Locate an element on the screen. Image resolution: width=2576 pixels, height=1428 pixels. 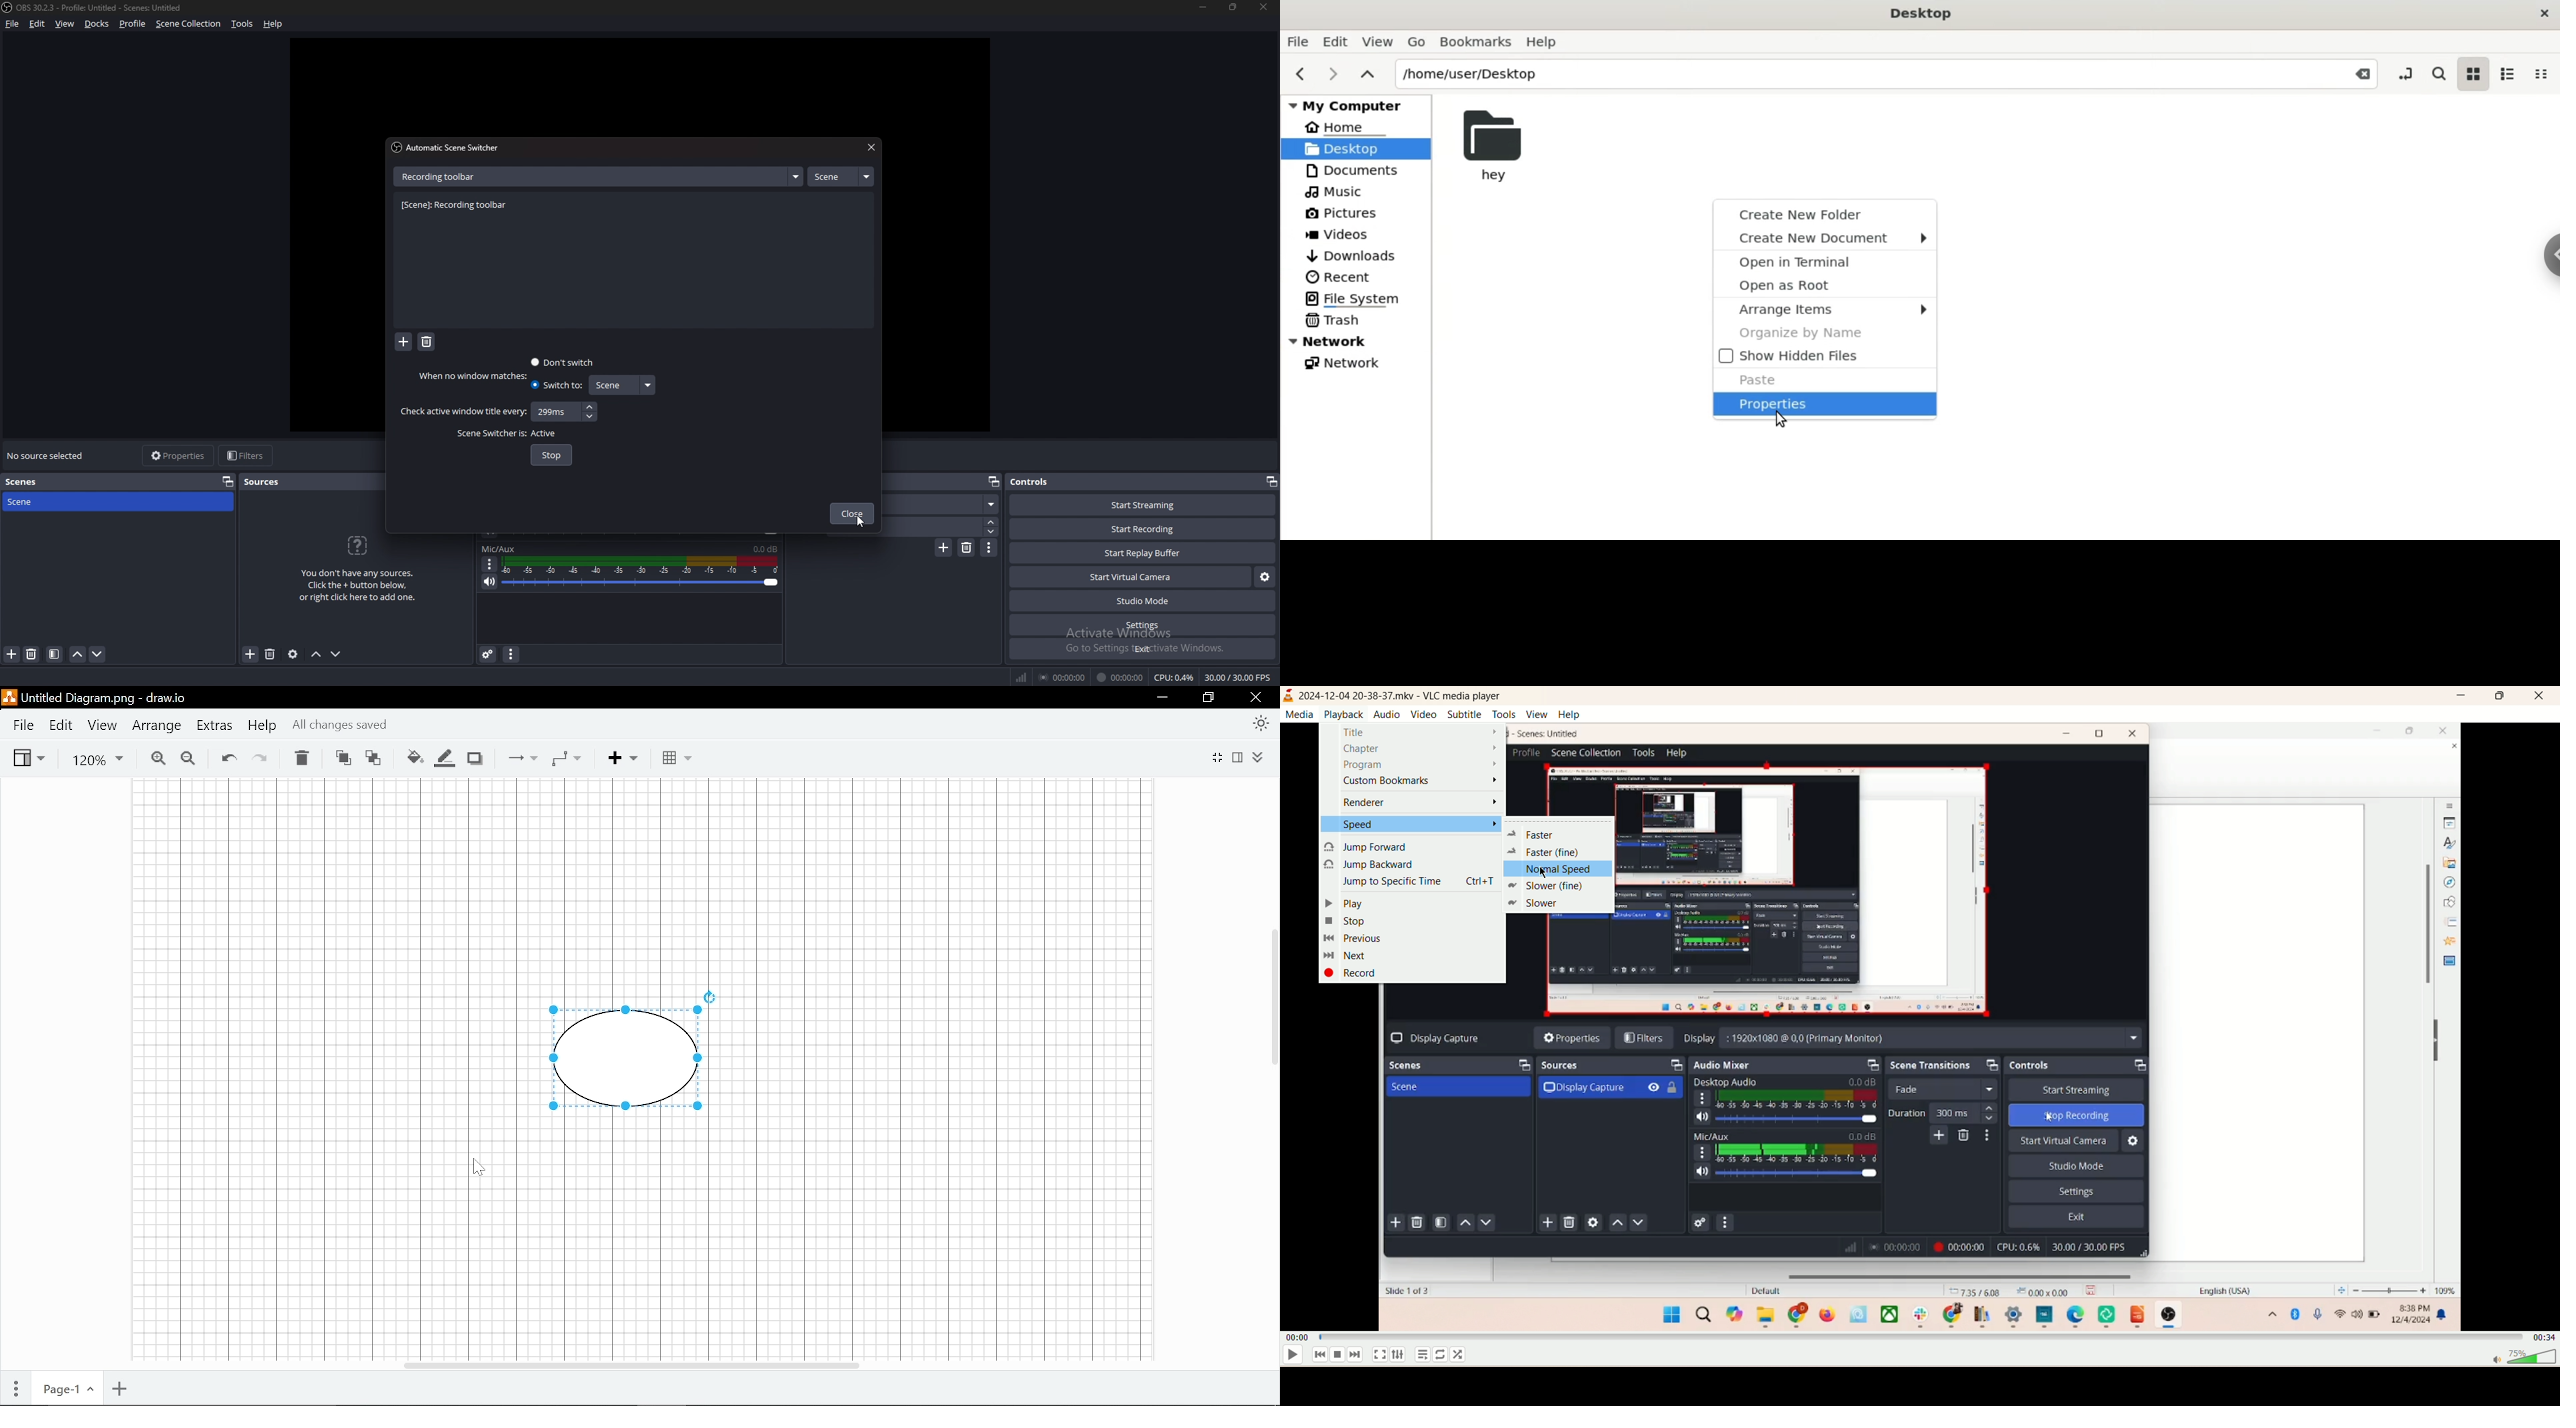
options is located at coordinates (490, 565).